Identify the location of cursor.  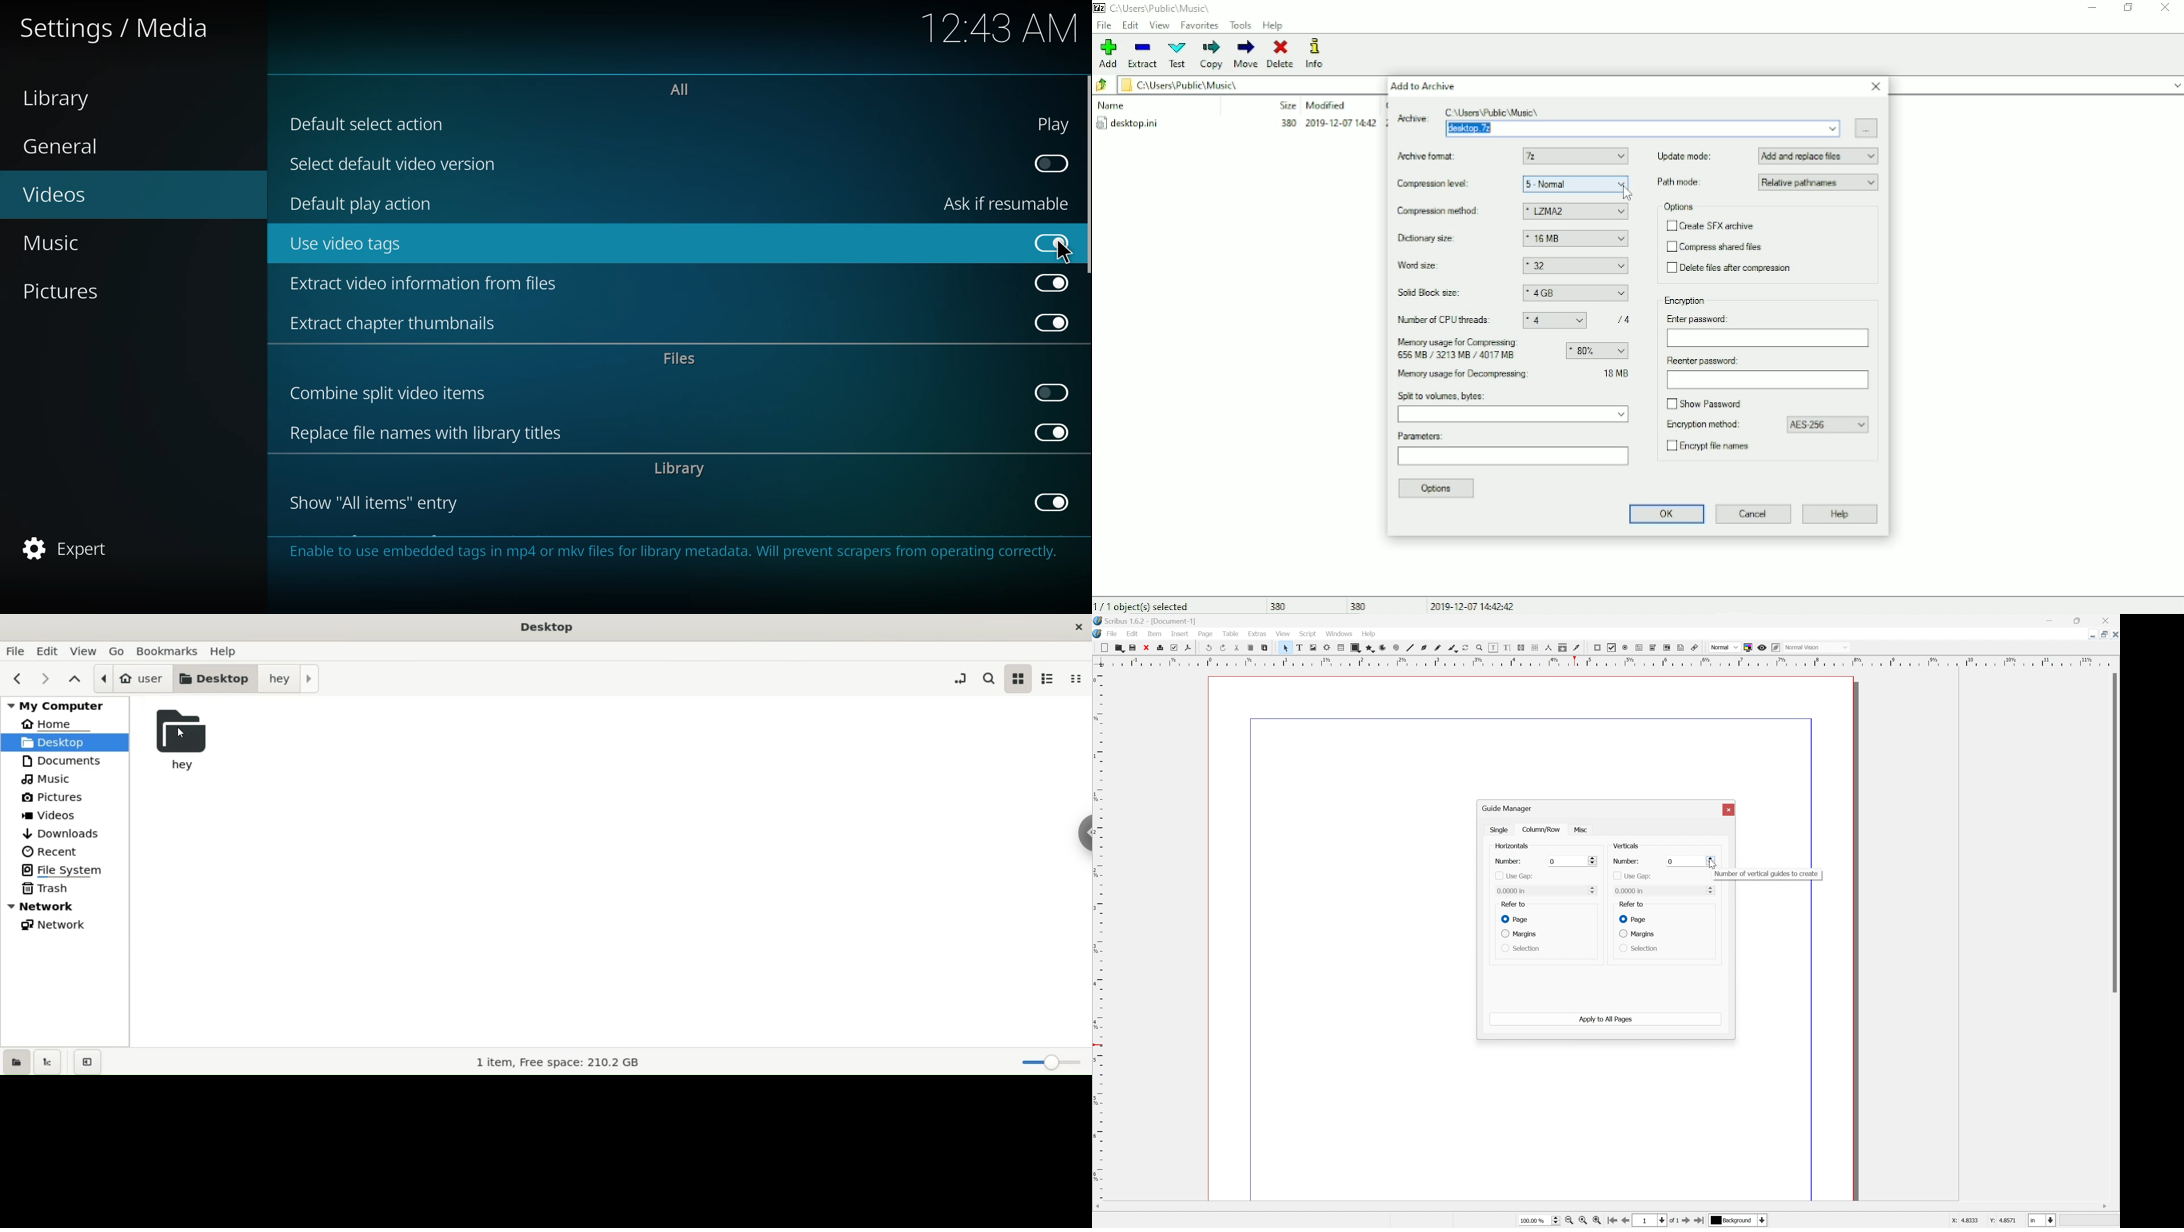
(1065, 252).